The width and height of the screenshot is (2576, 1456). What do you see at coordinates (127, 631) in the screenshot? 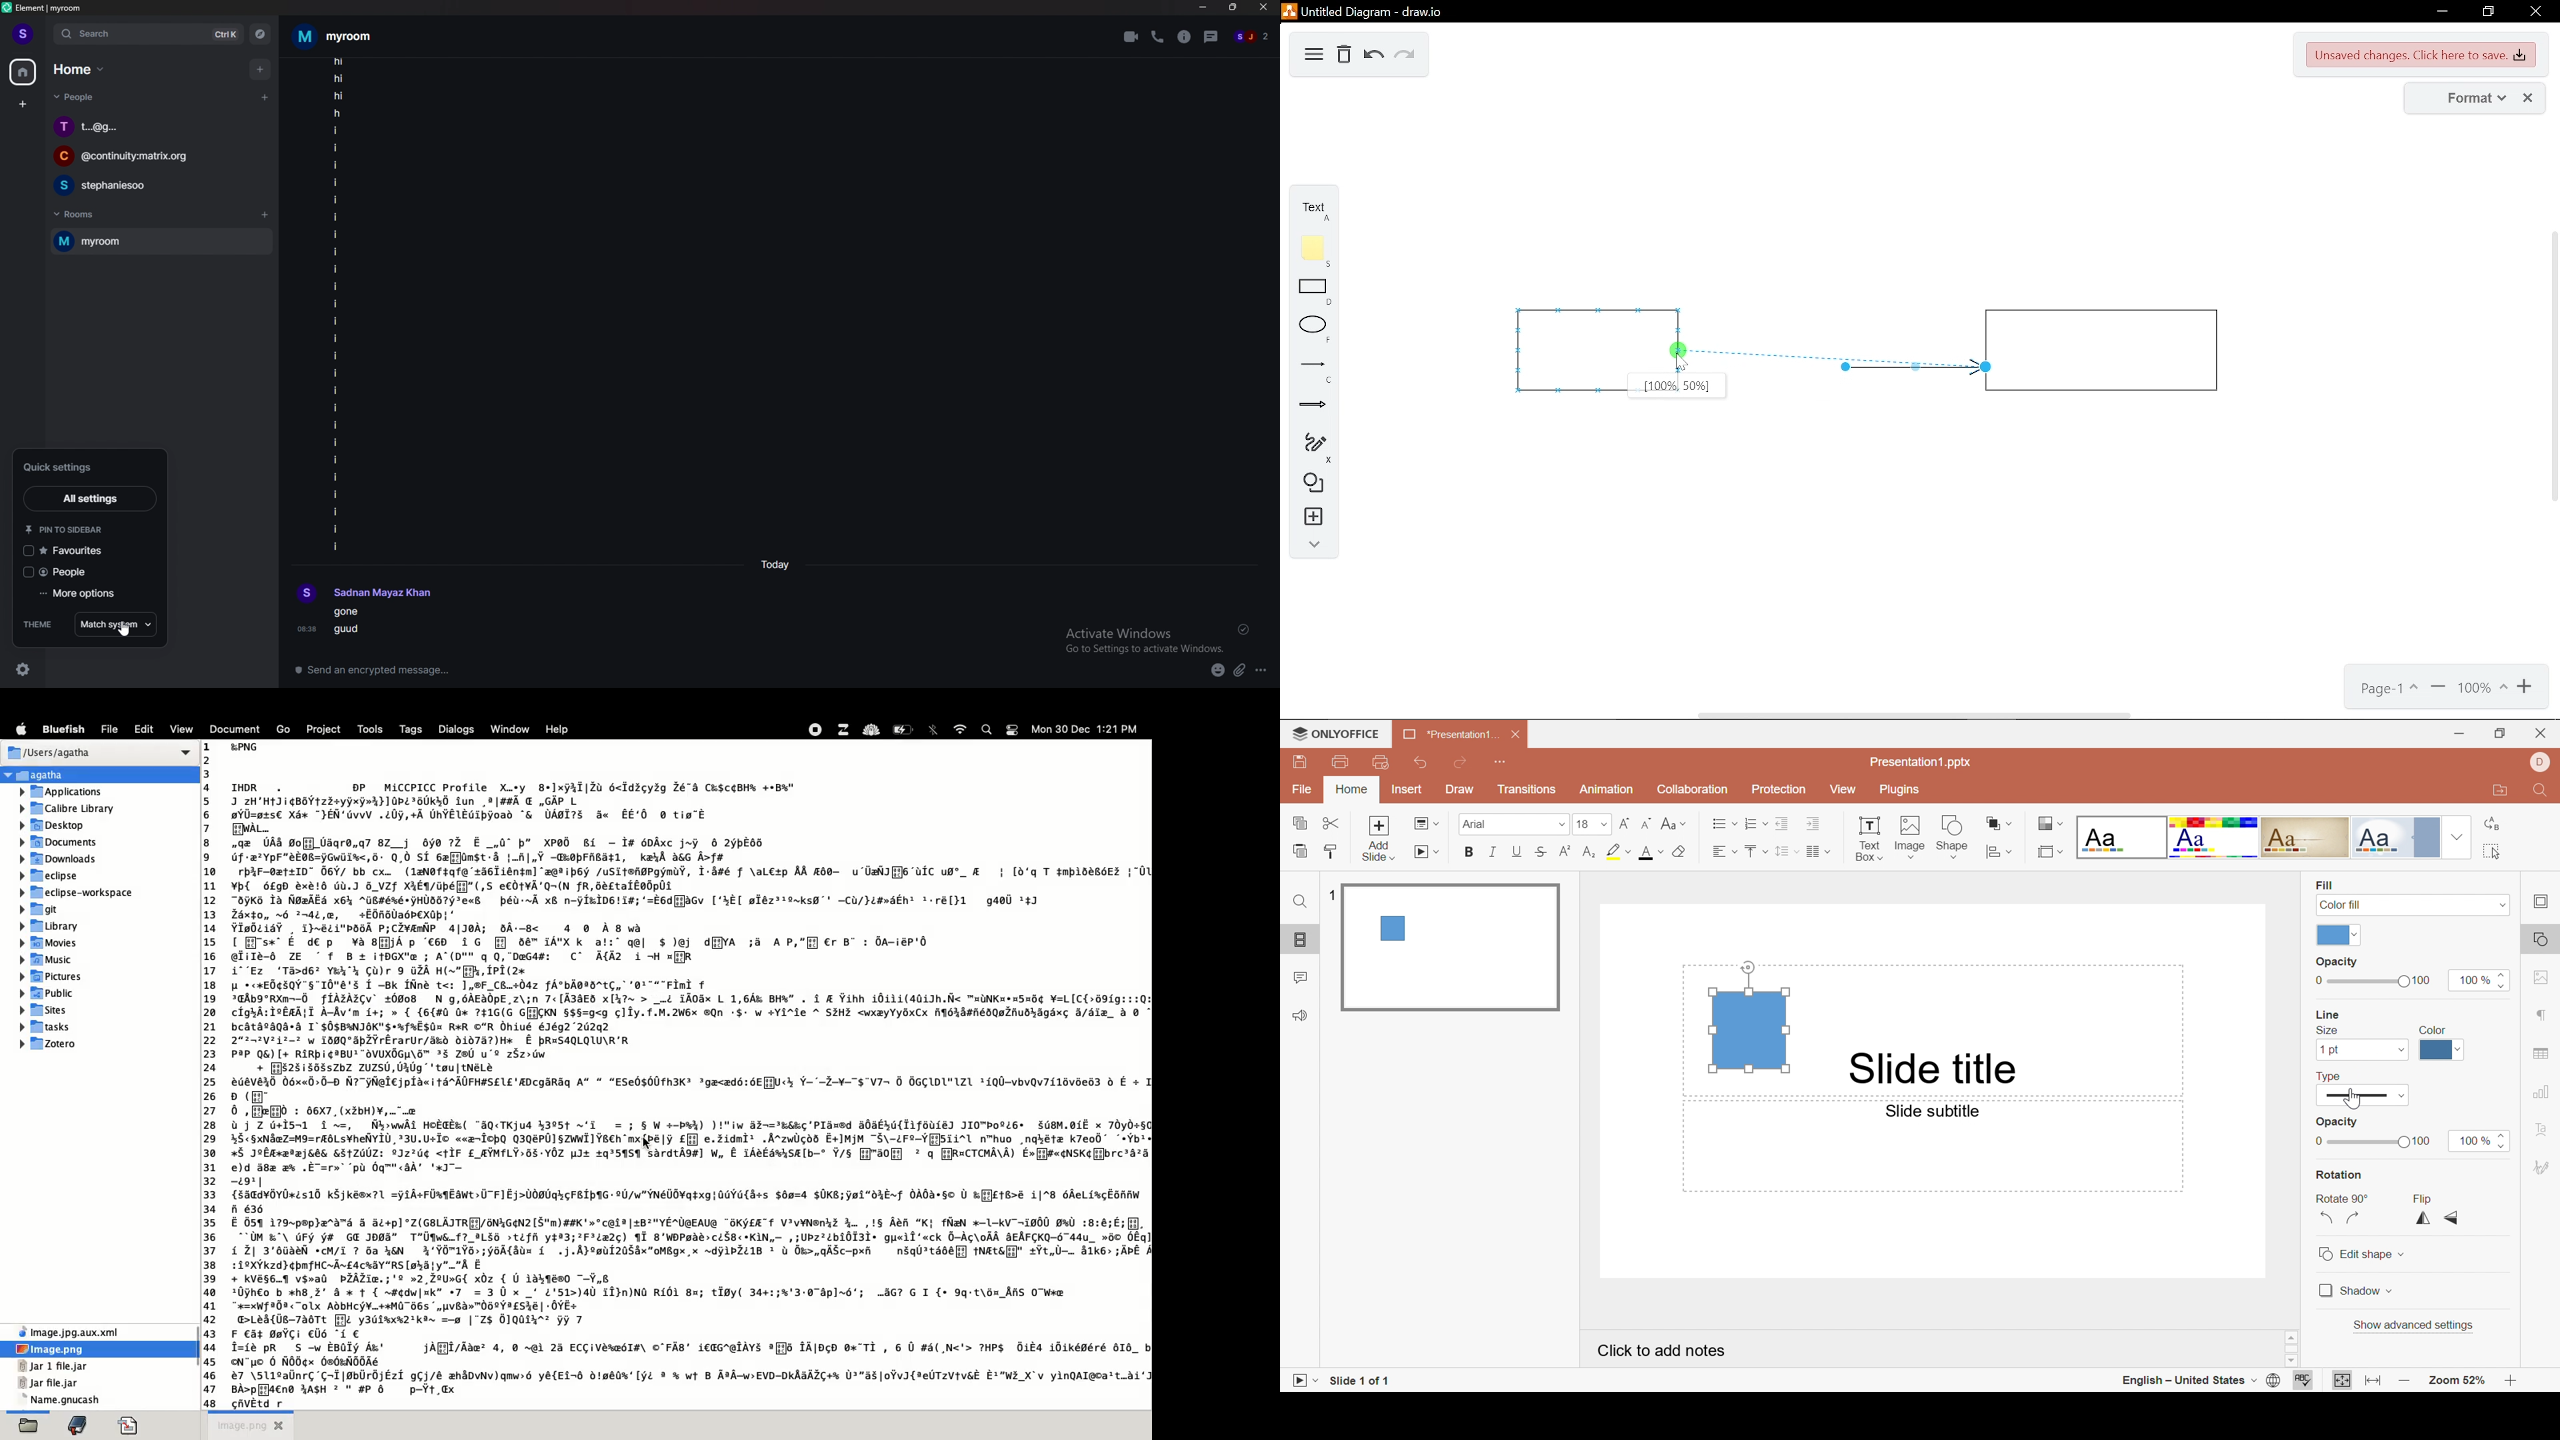
I see `cursor` at bounding box center [127, 631].